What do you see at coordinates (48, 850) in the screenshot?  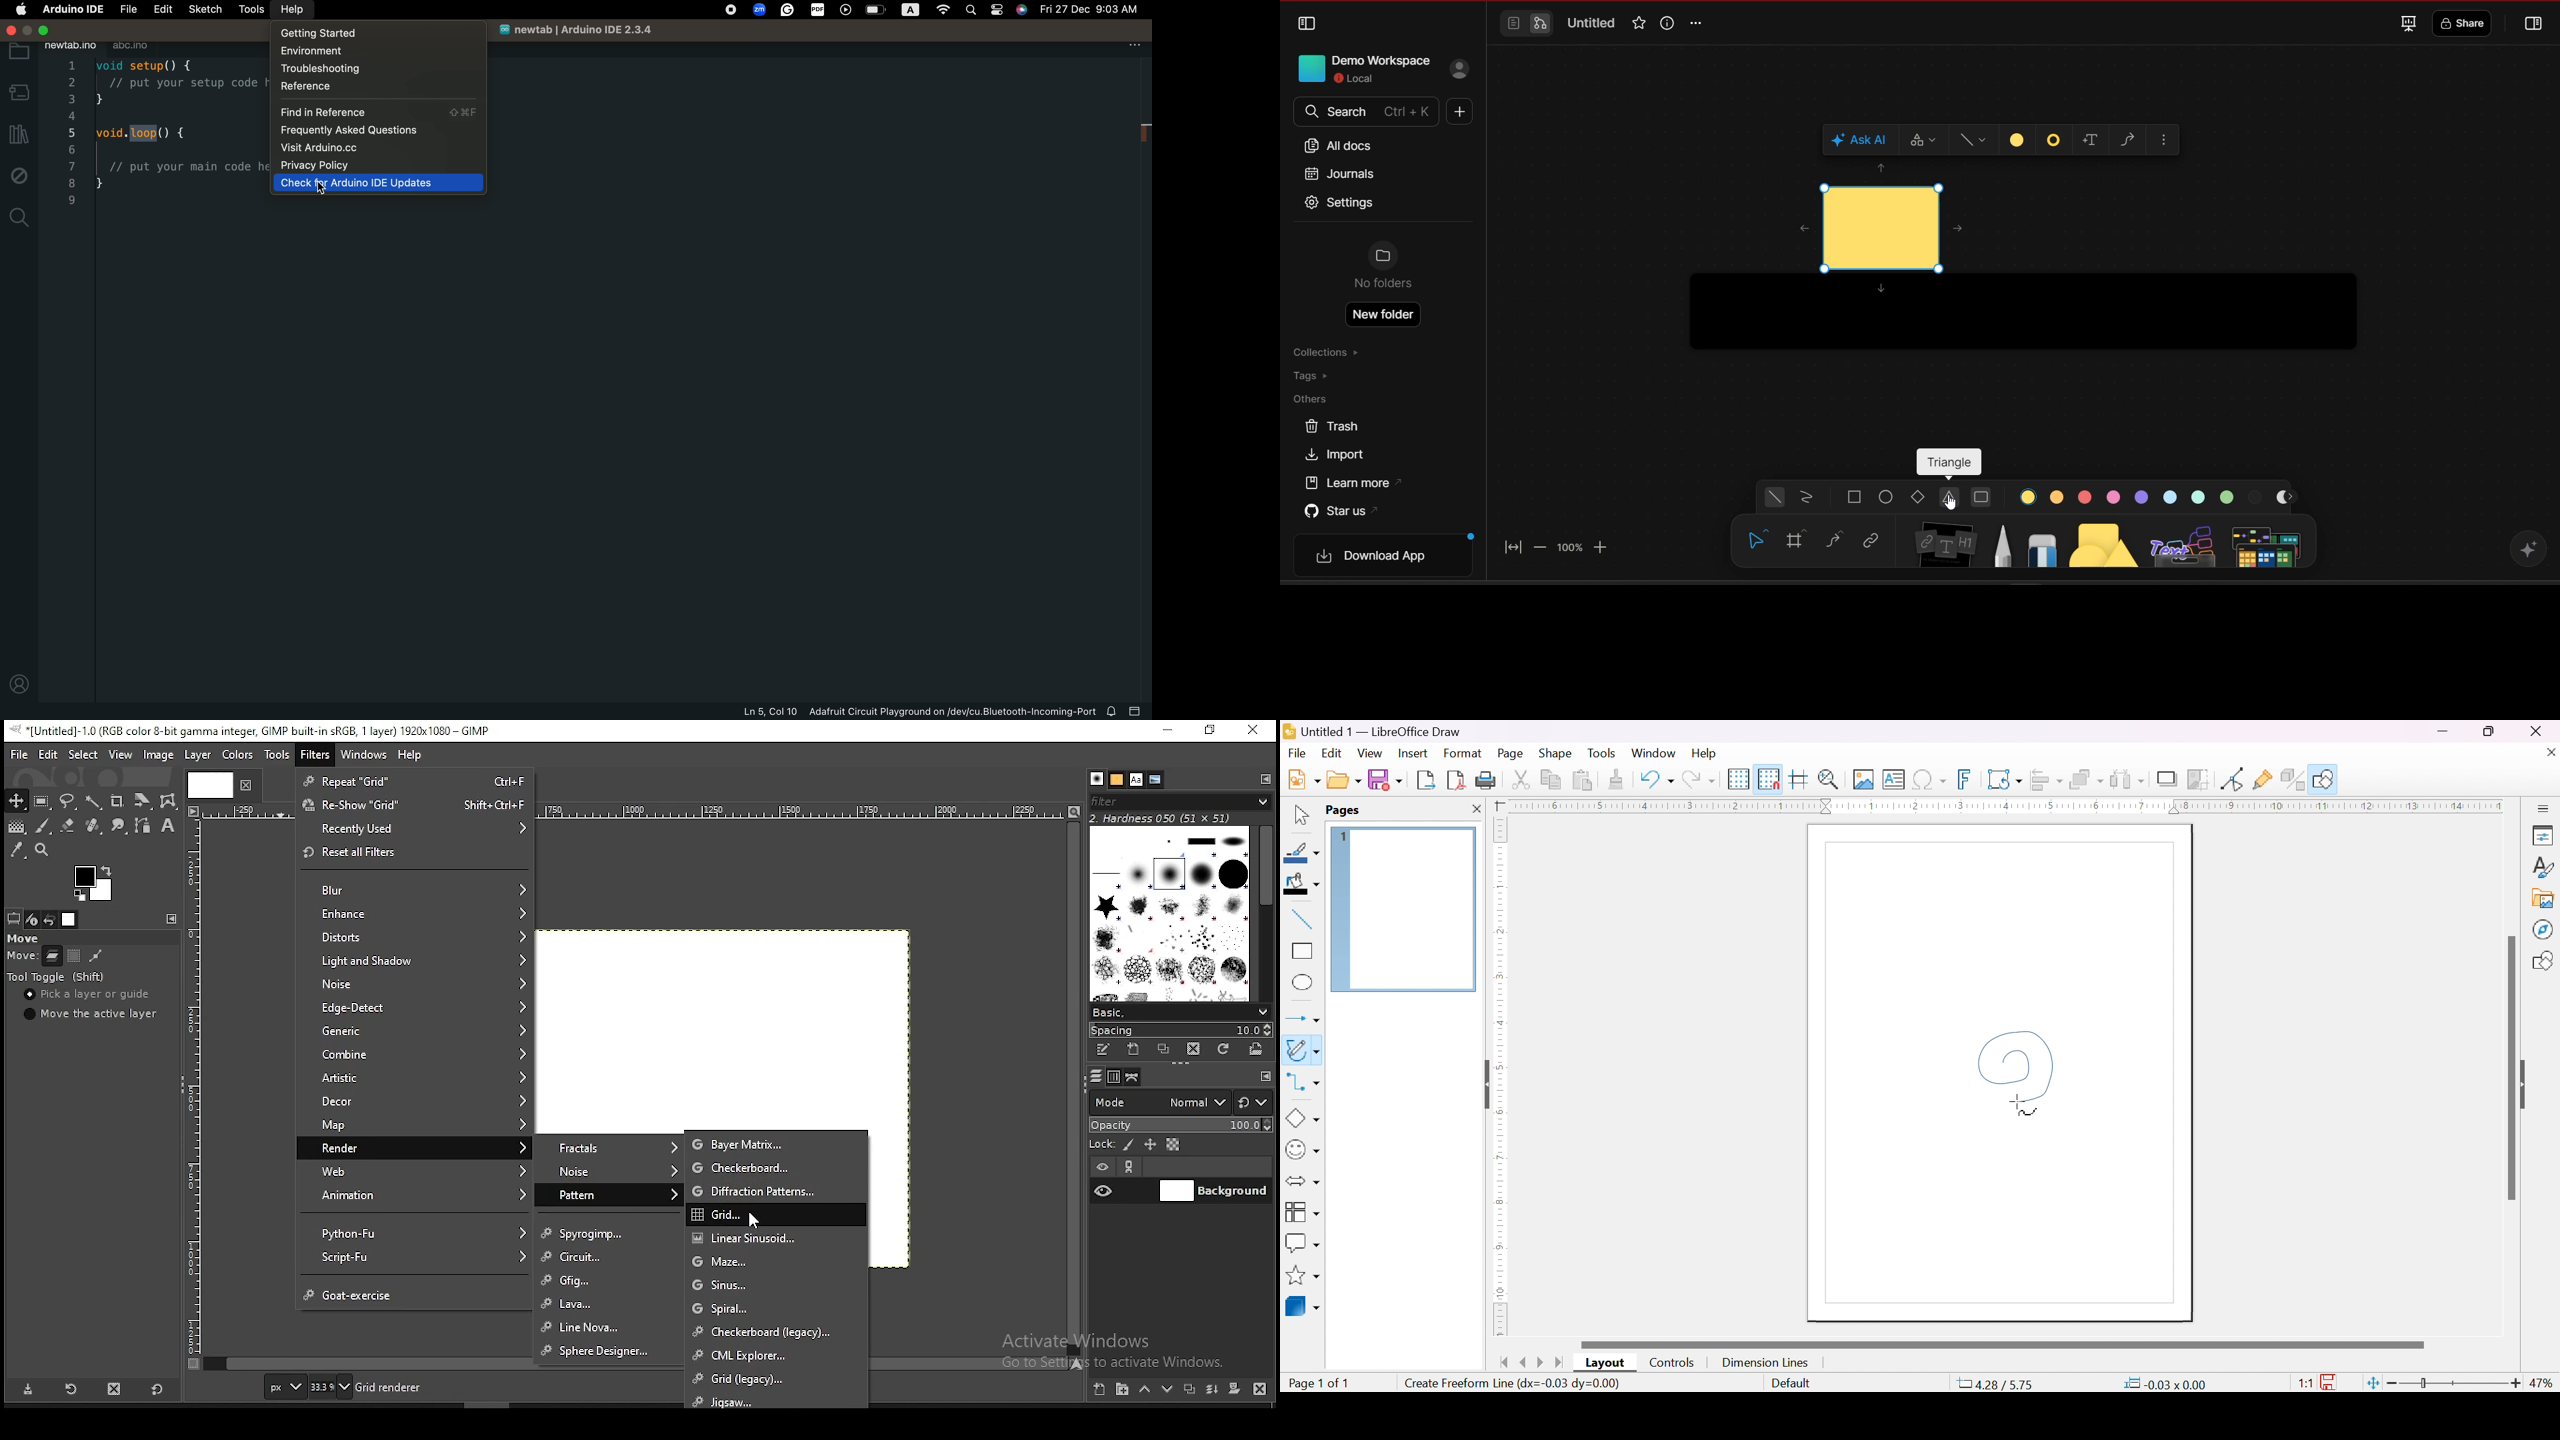 I see `zoom tool` at bounding box center [48, 850].